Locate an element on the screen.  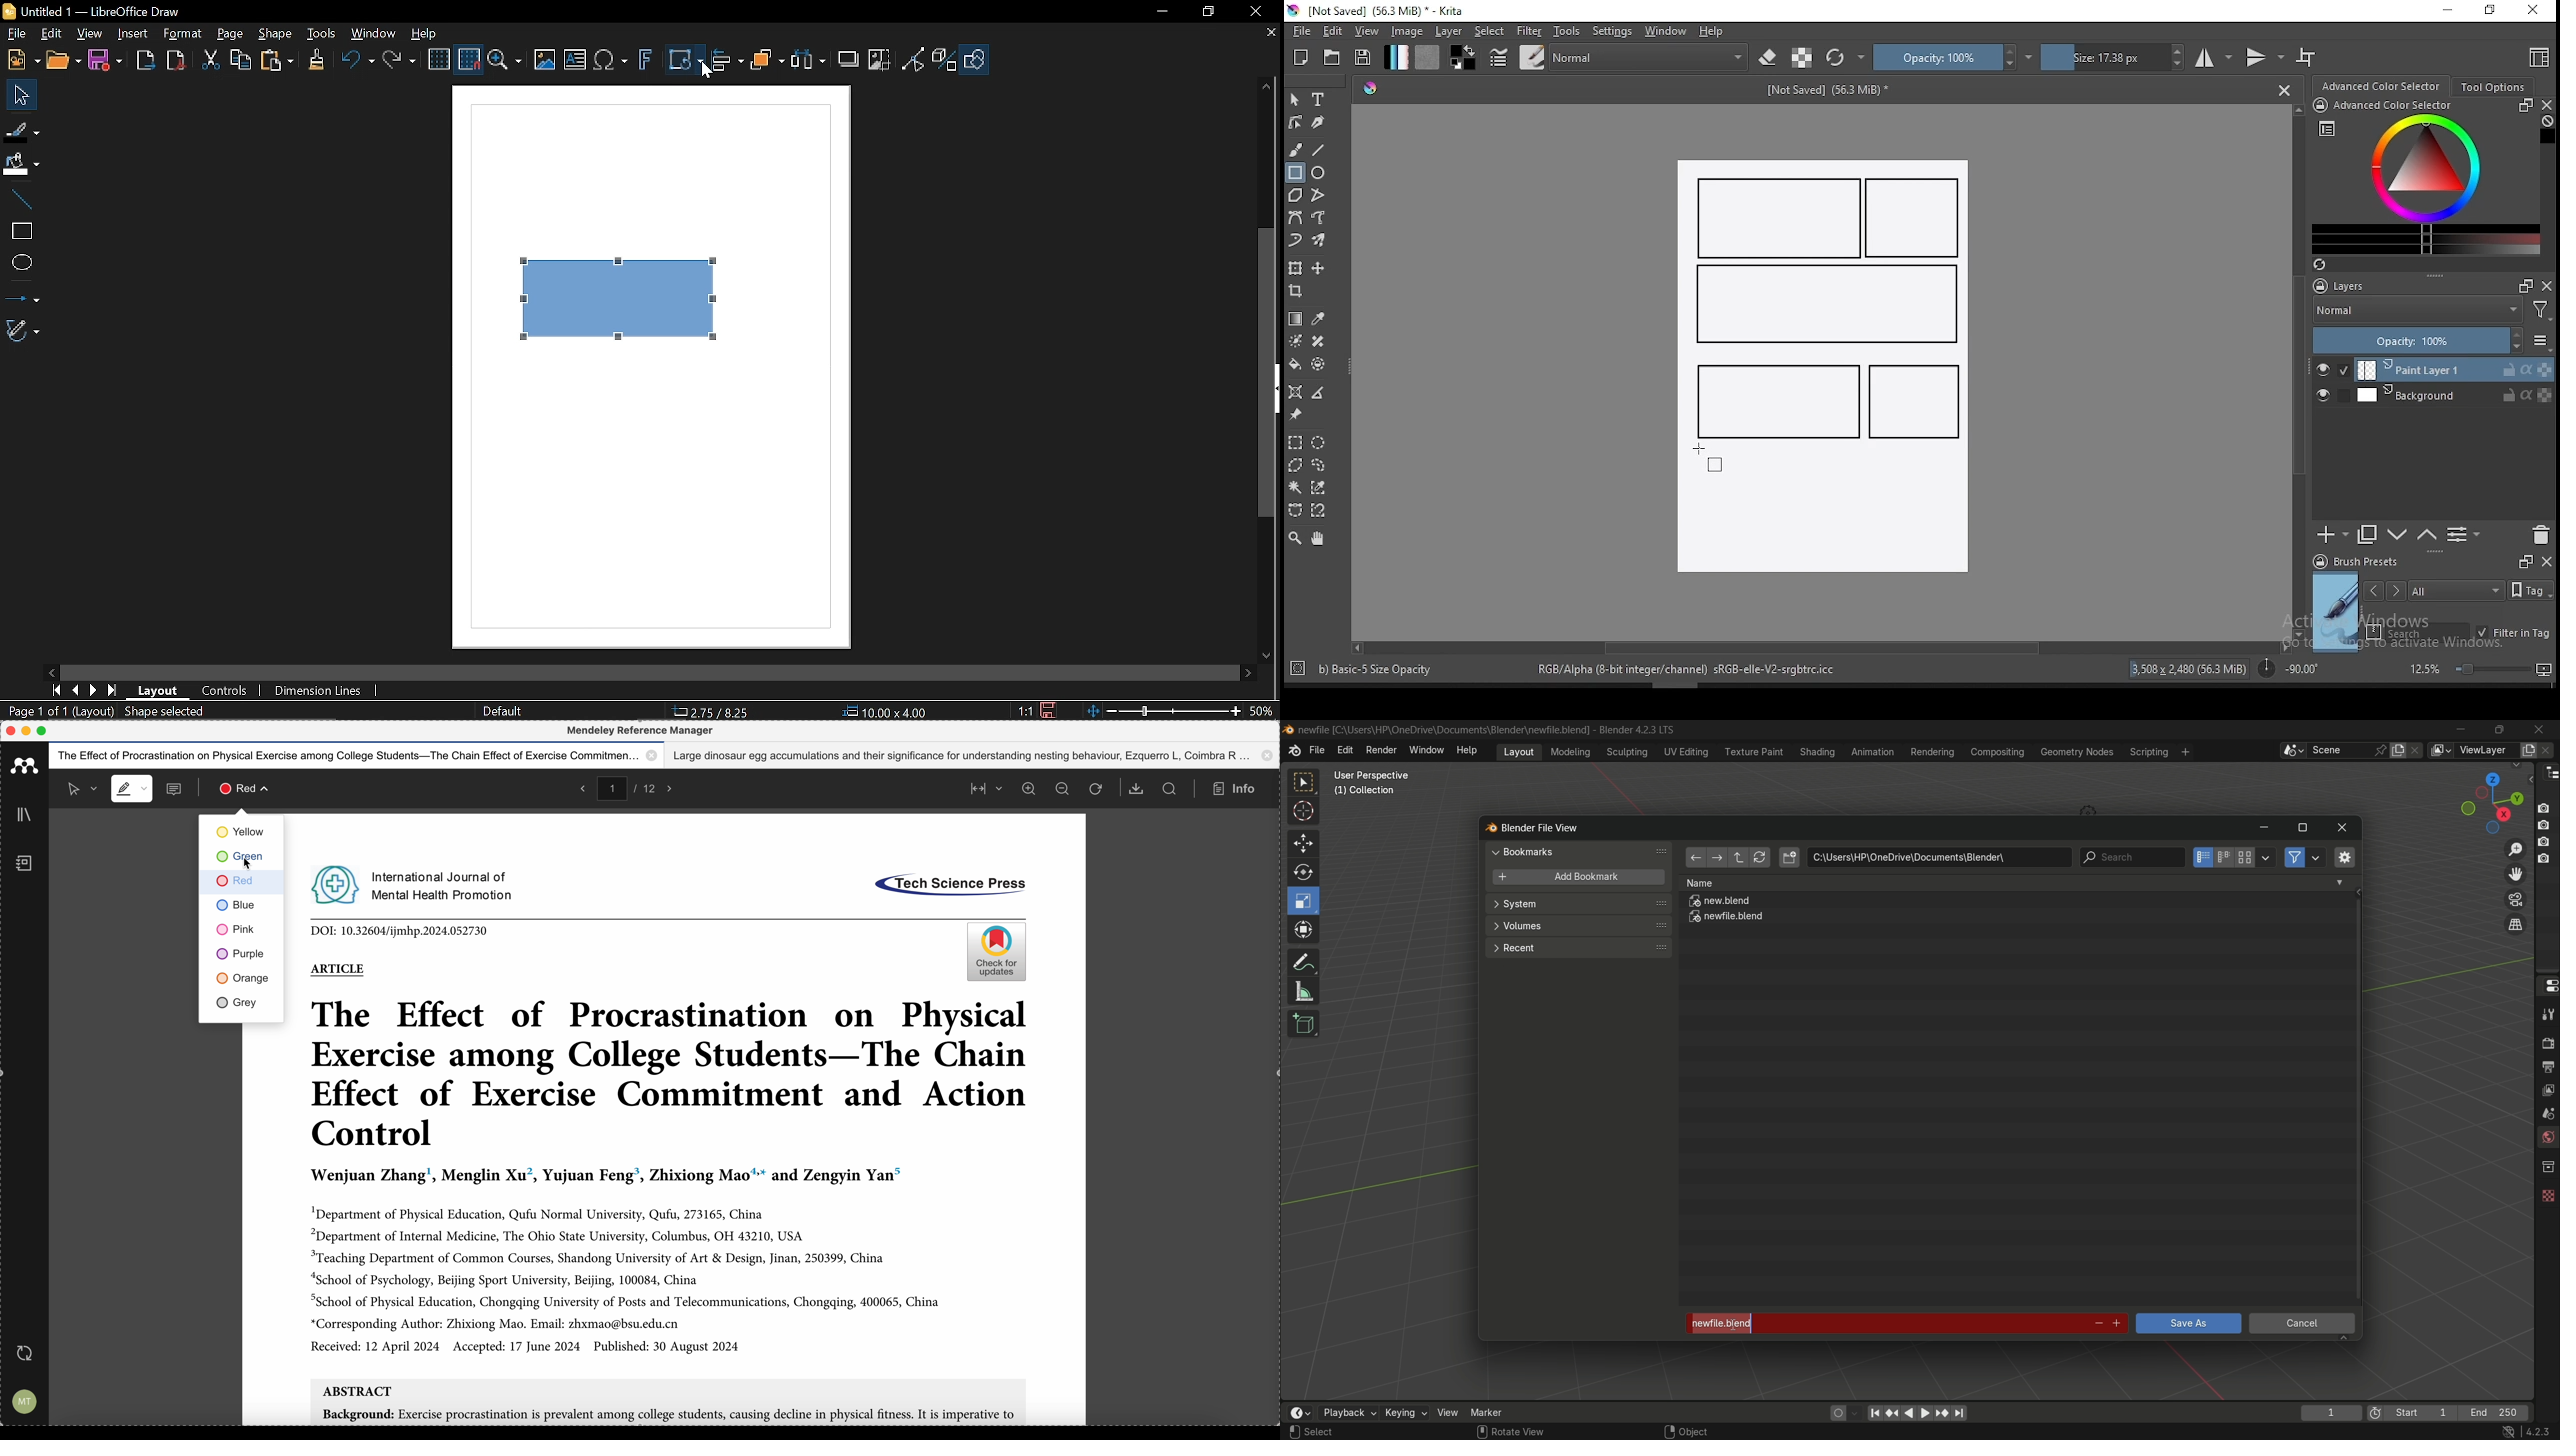
move layer one step up is located at coordinates (2398, 537).